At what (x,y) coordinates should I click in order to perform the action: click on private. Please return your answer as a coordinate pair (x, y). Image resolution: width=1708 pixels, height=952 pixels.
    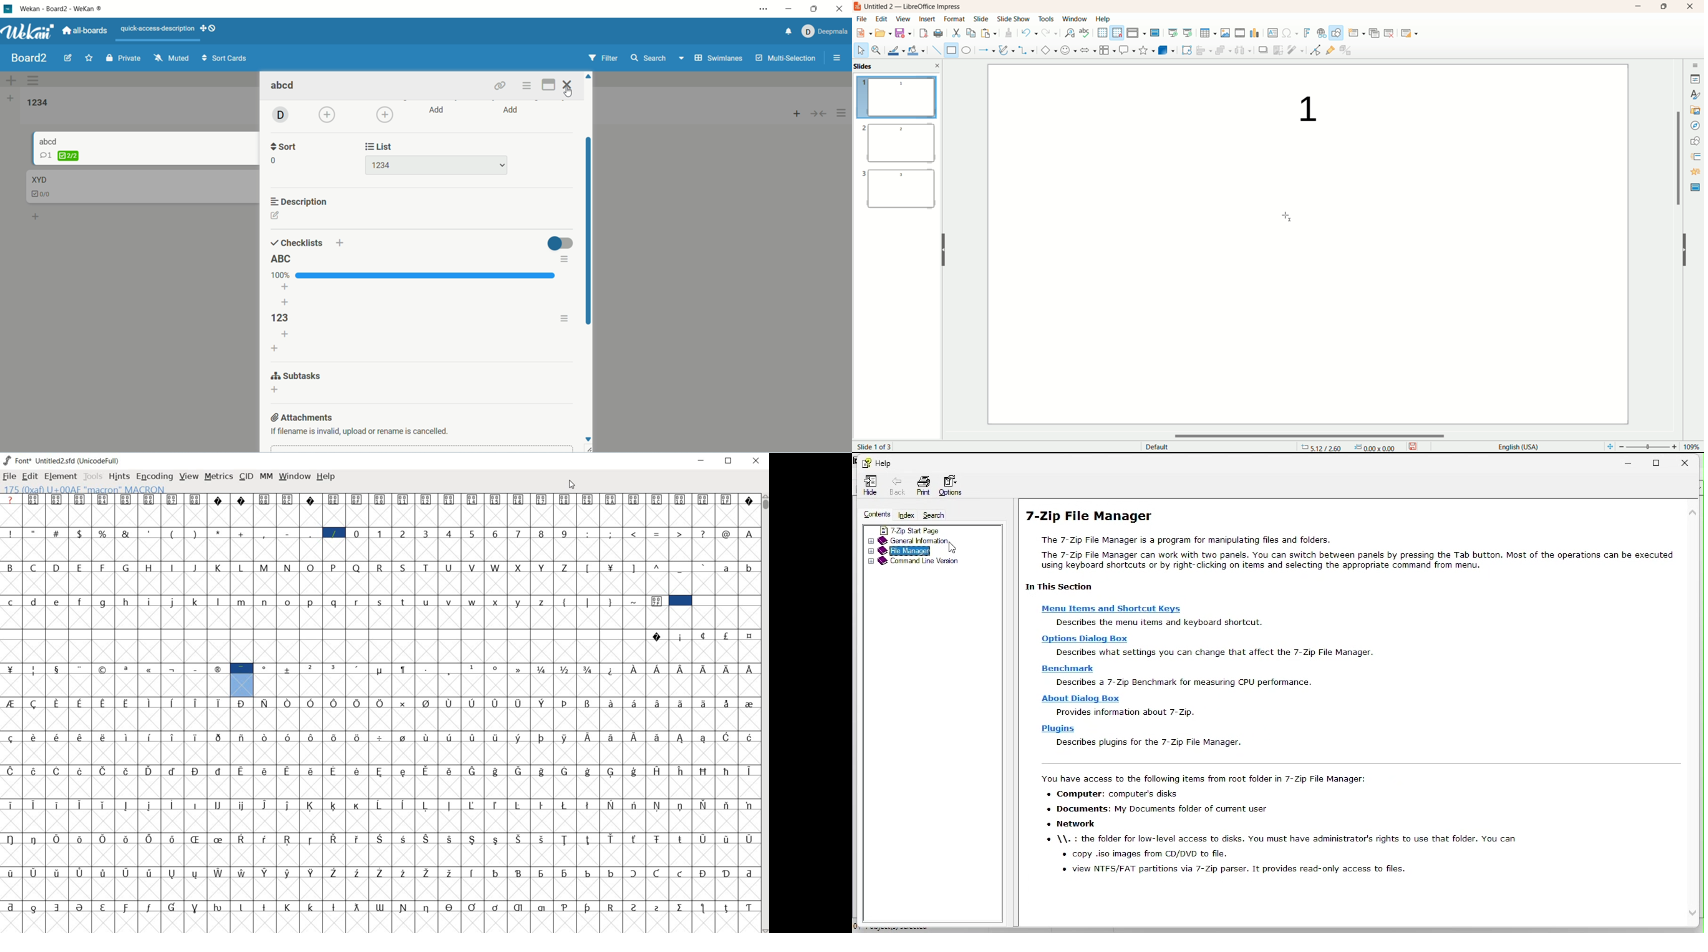
    Looking at the image, I should click on (122, 59).